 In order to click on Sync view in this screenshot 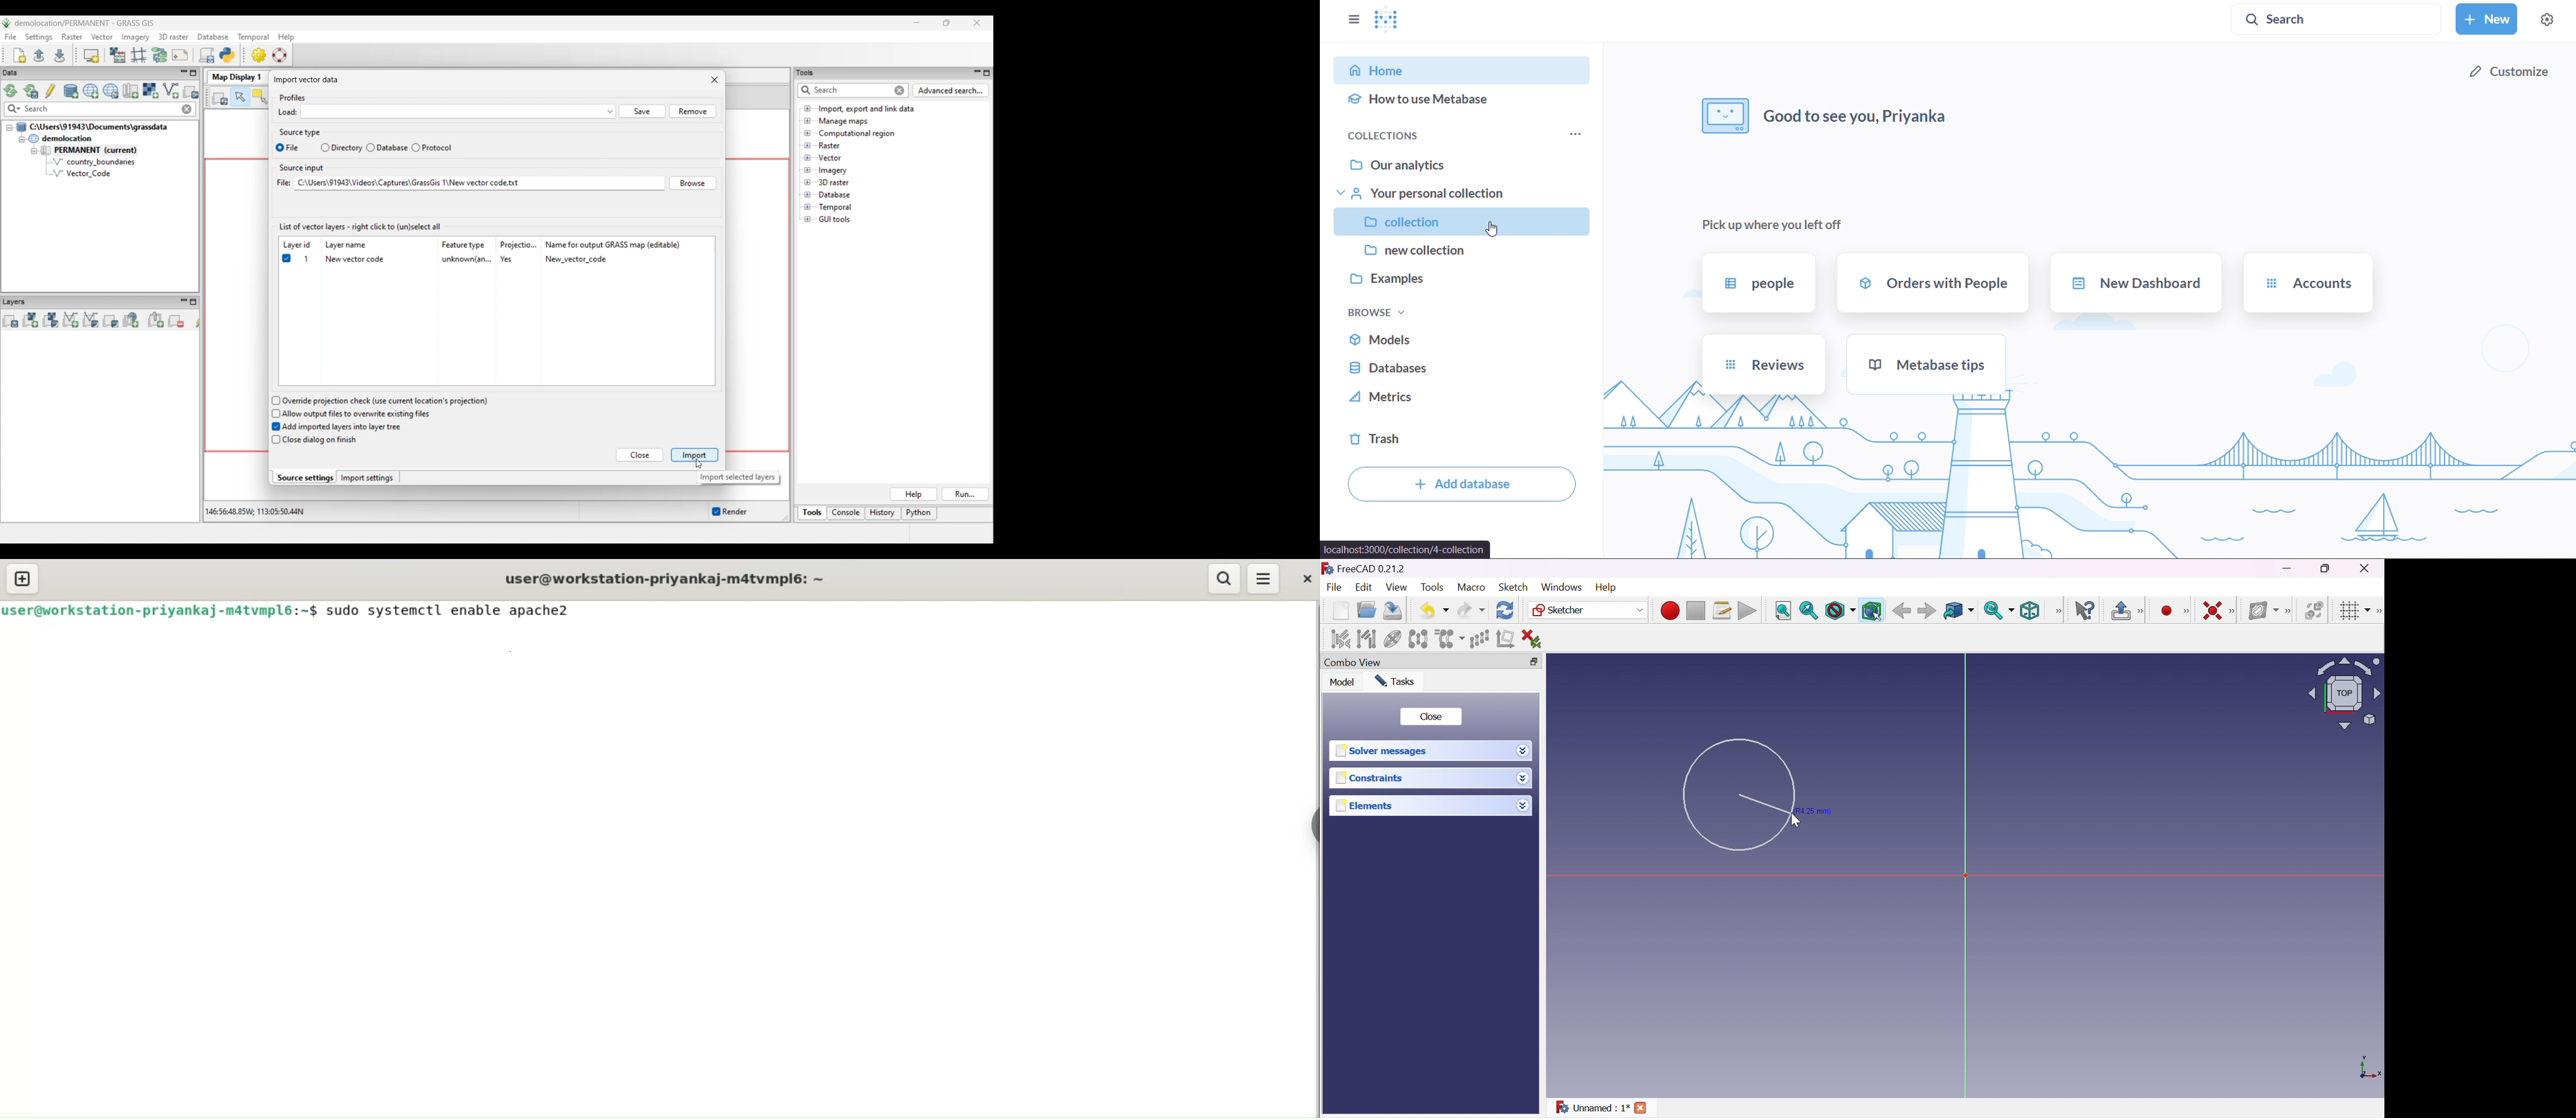, I will do `click(1998, 609)`.